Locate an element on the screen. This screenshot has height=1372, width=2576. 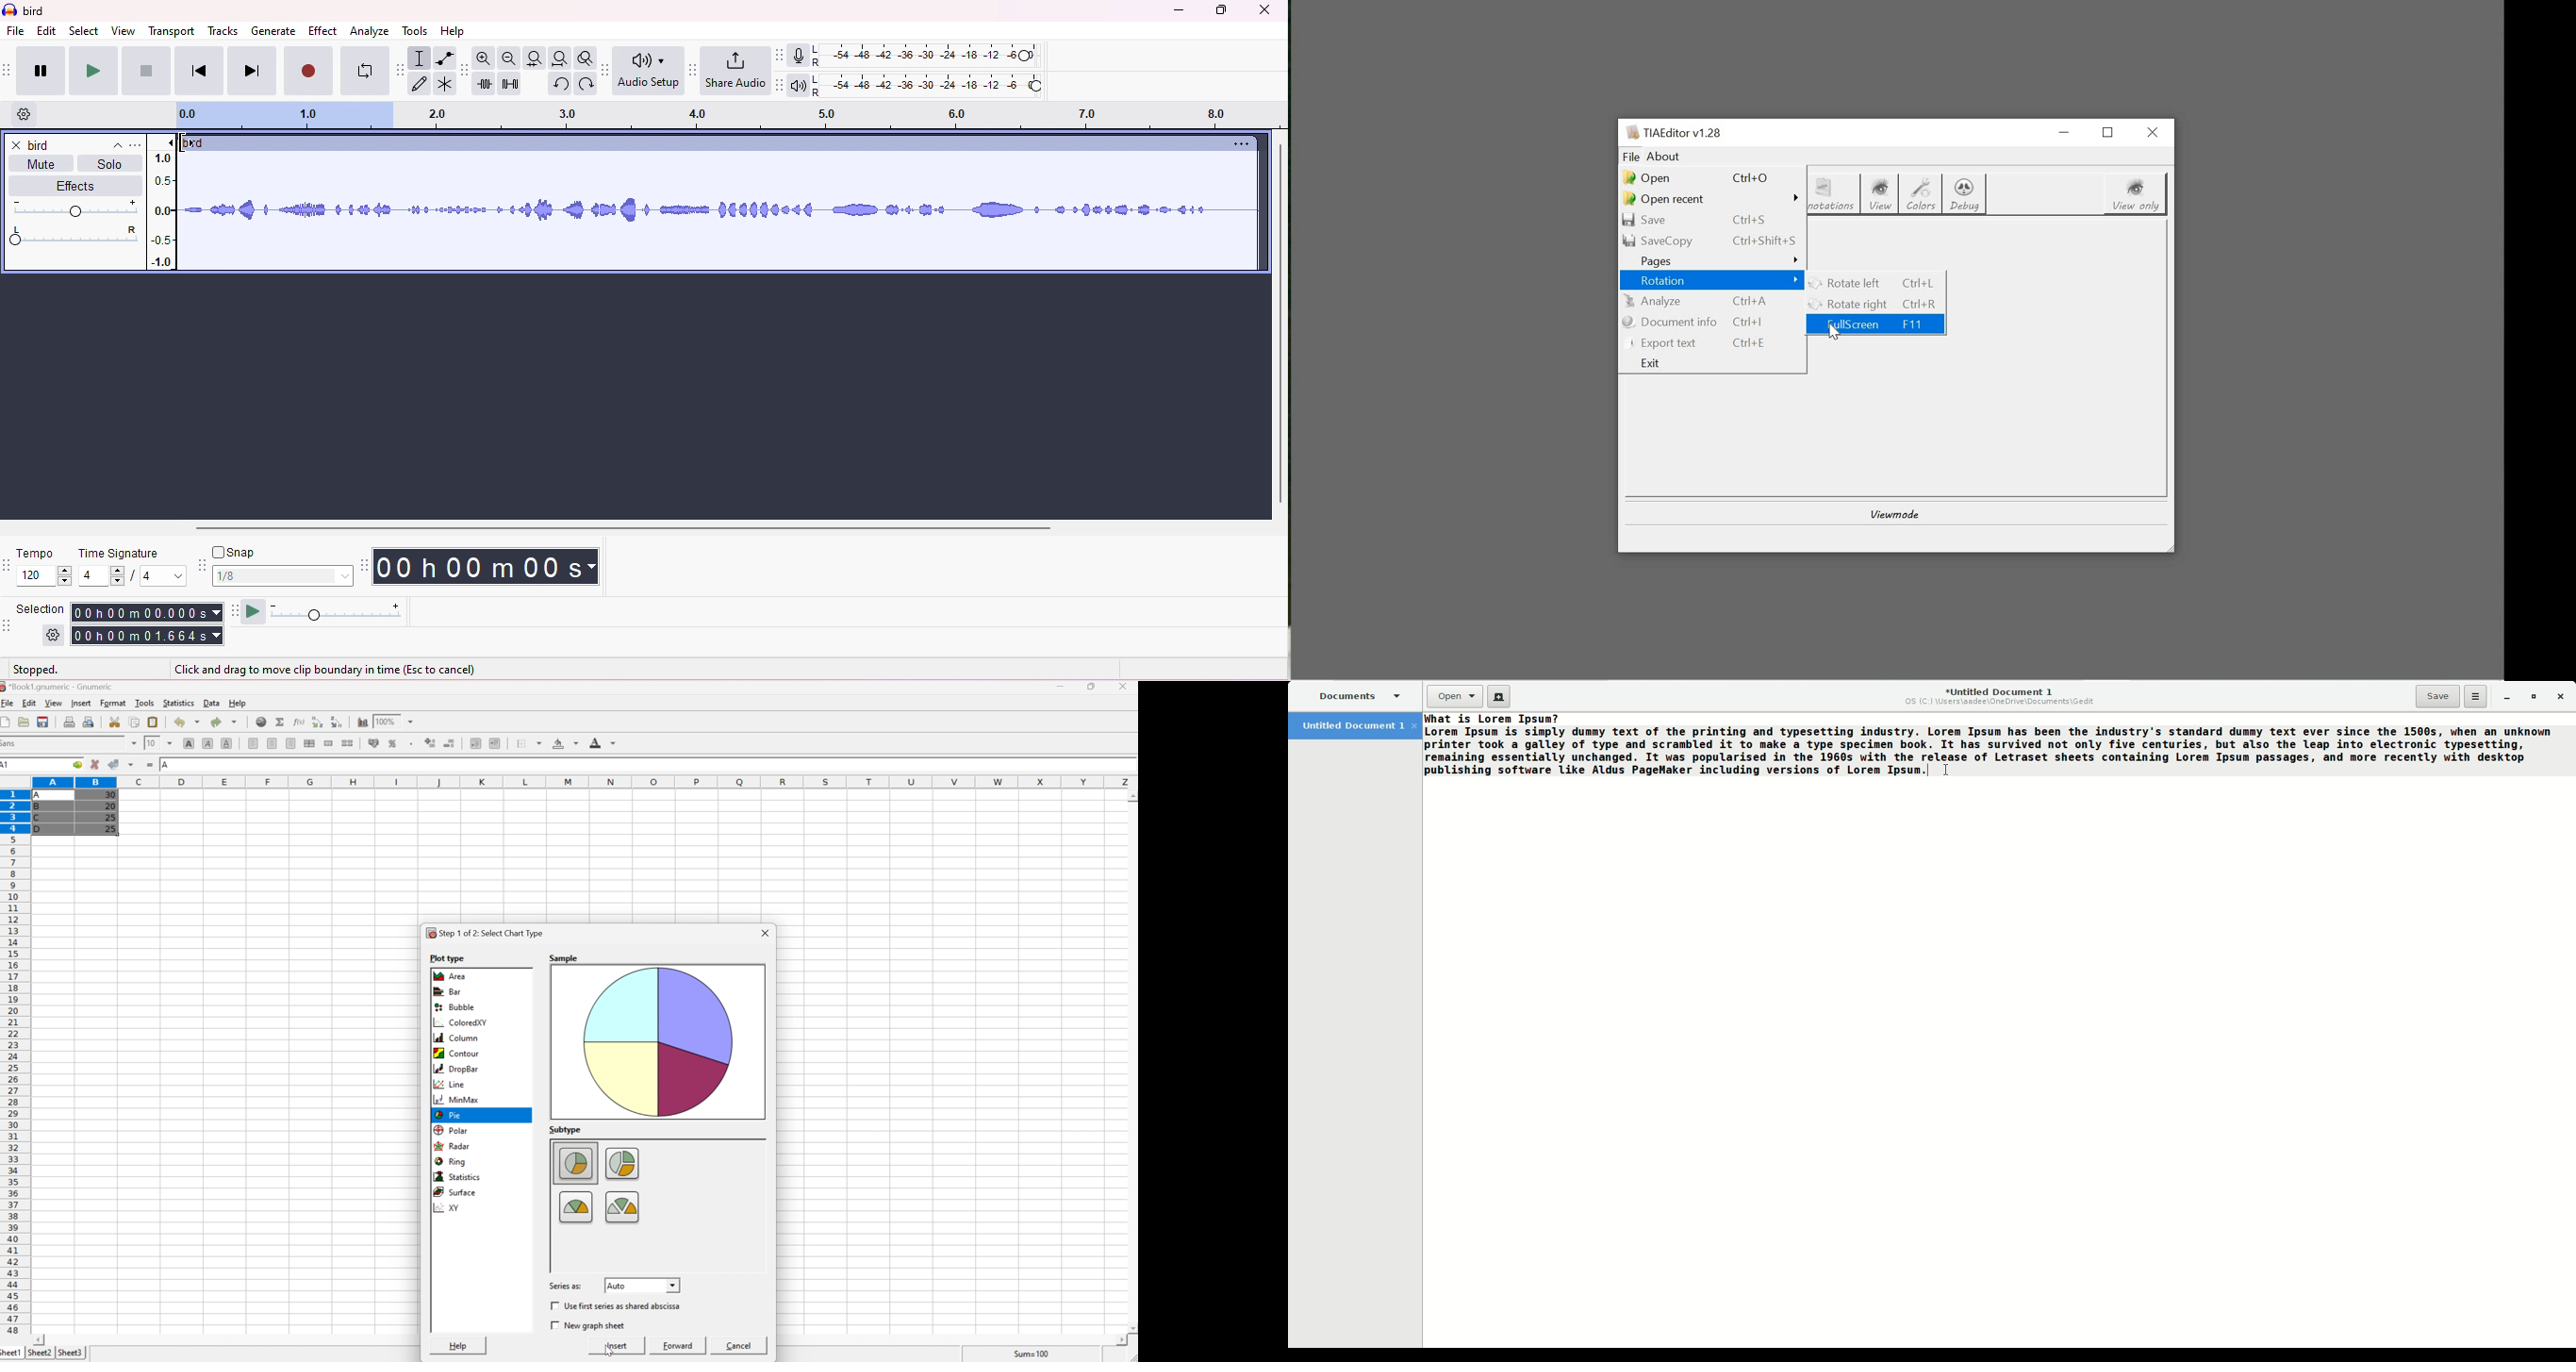
Format is located at coordinates (114, 703).